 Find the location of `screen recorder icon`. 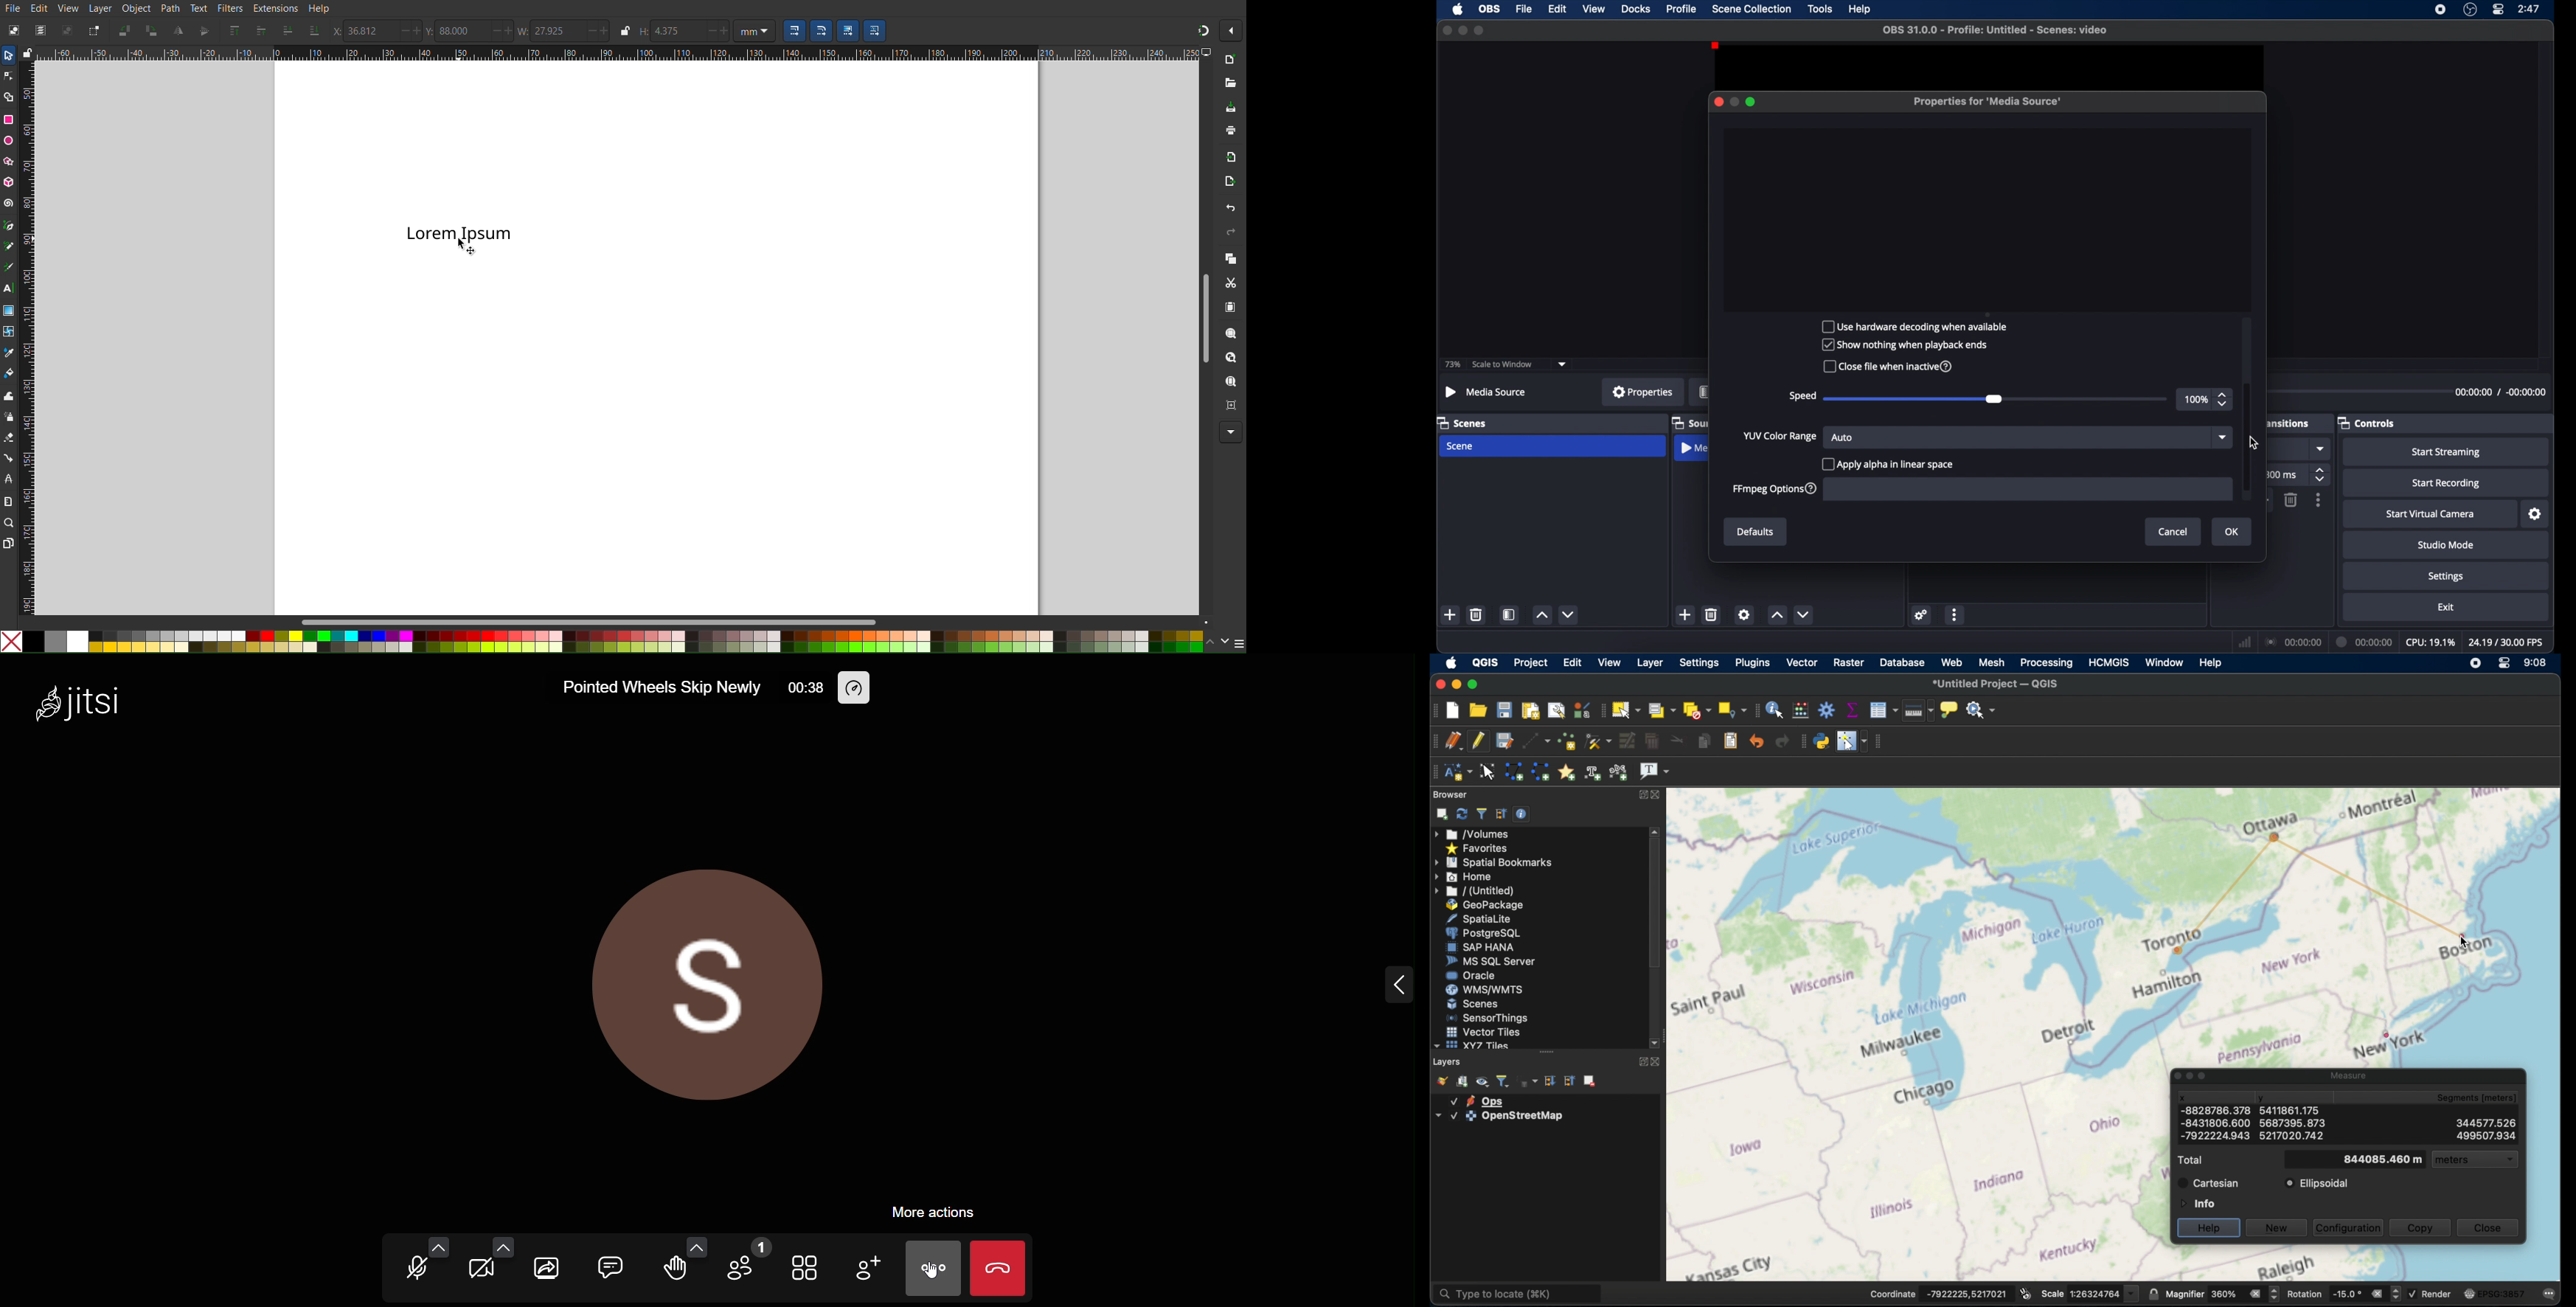

screen recorder icon is located at coordinates (2441, 10).